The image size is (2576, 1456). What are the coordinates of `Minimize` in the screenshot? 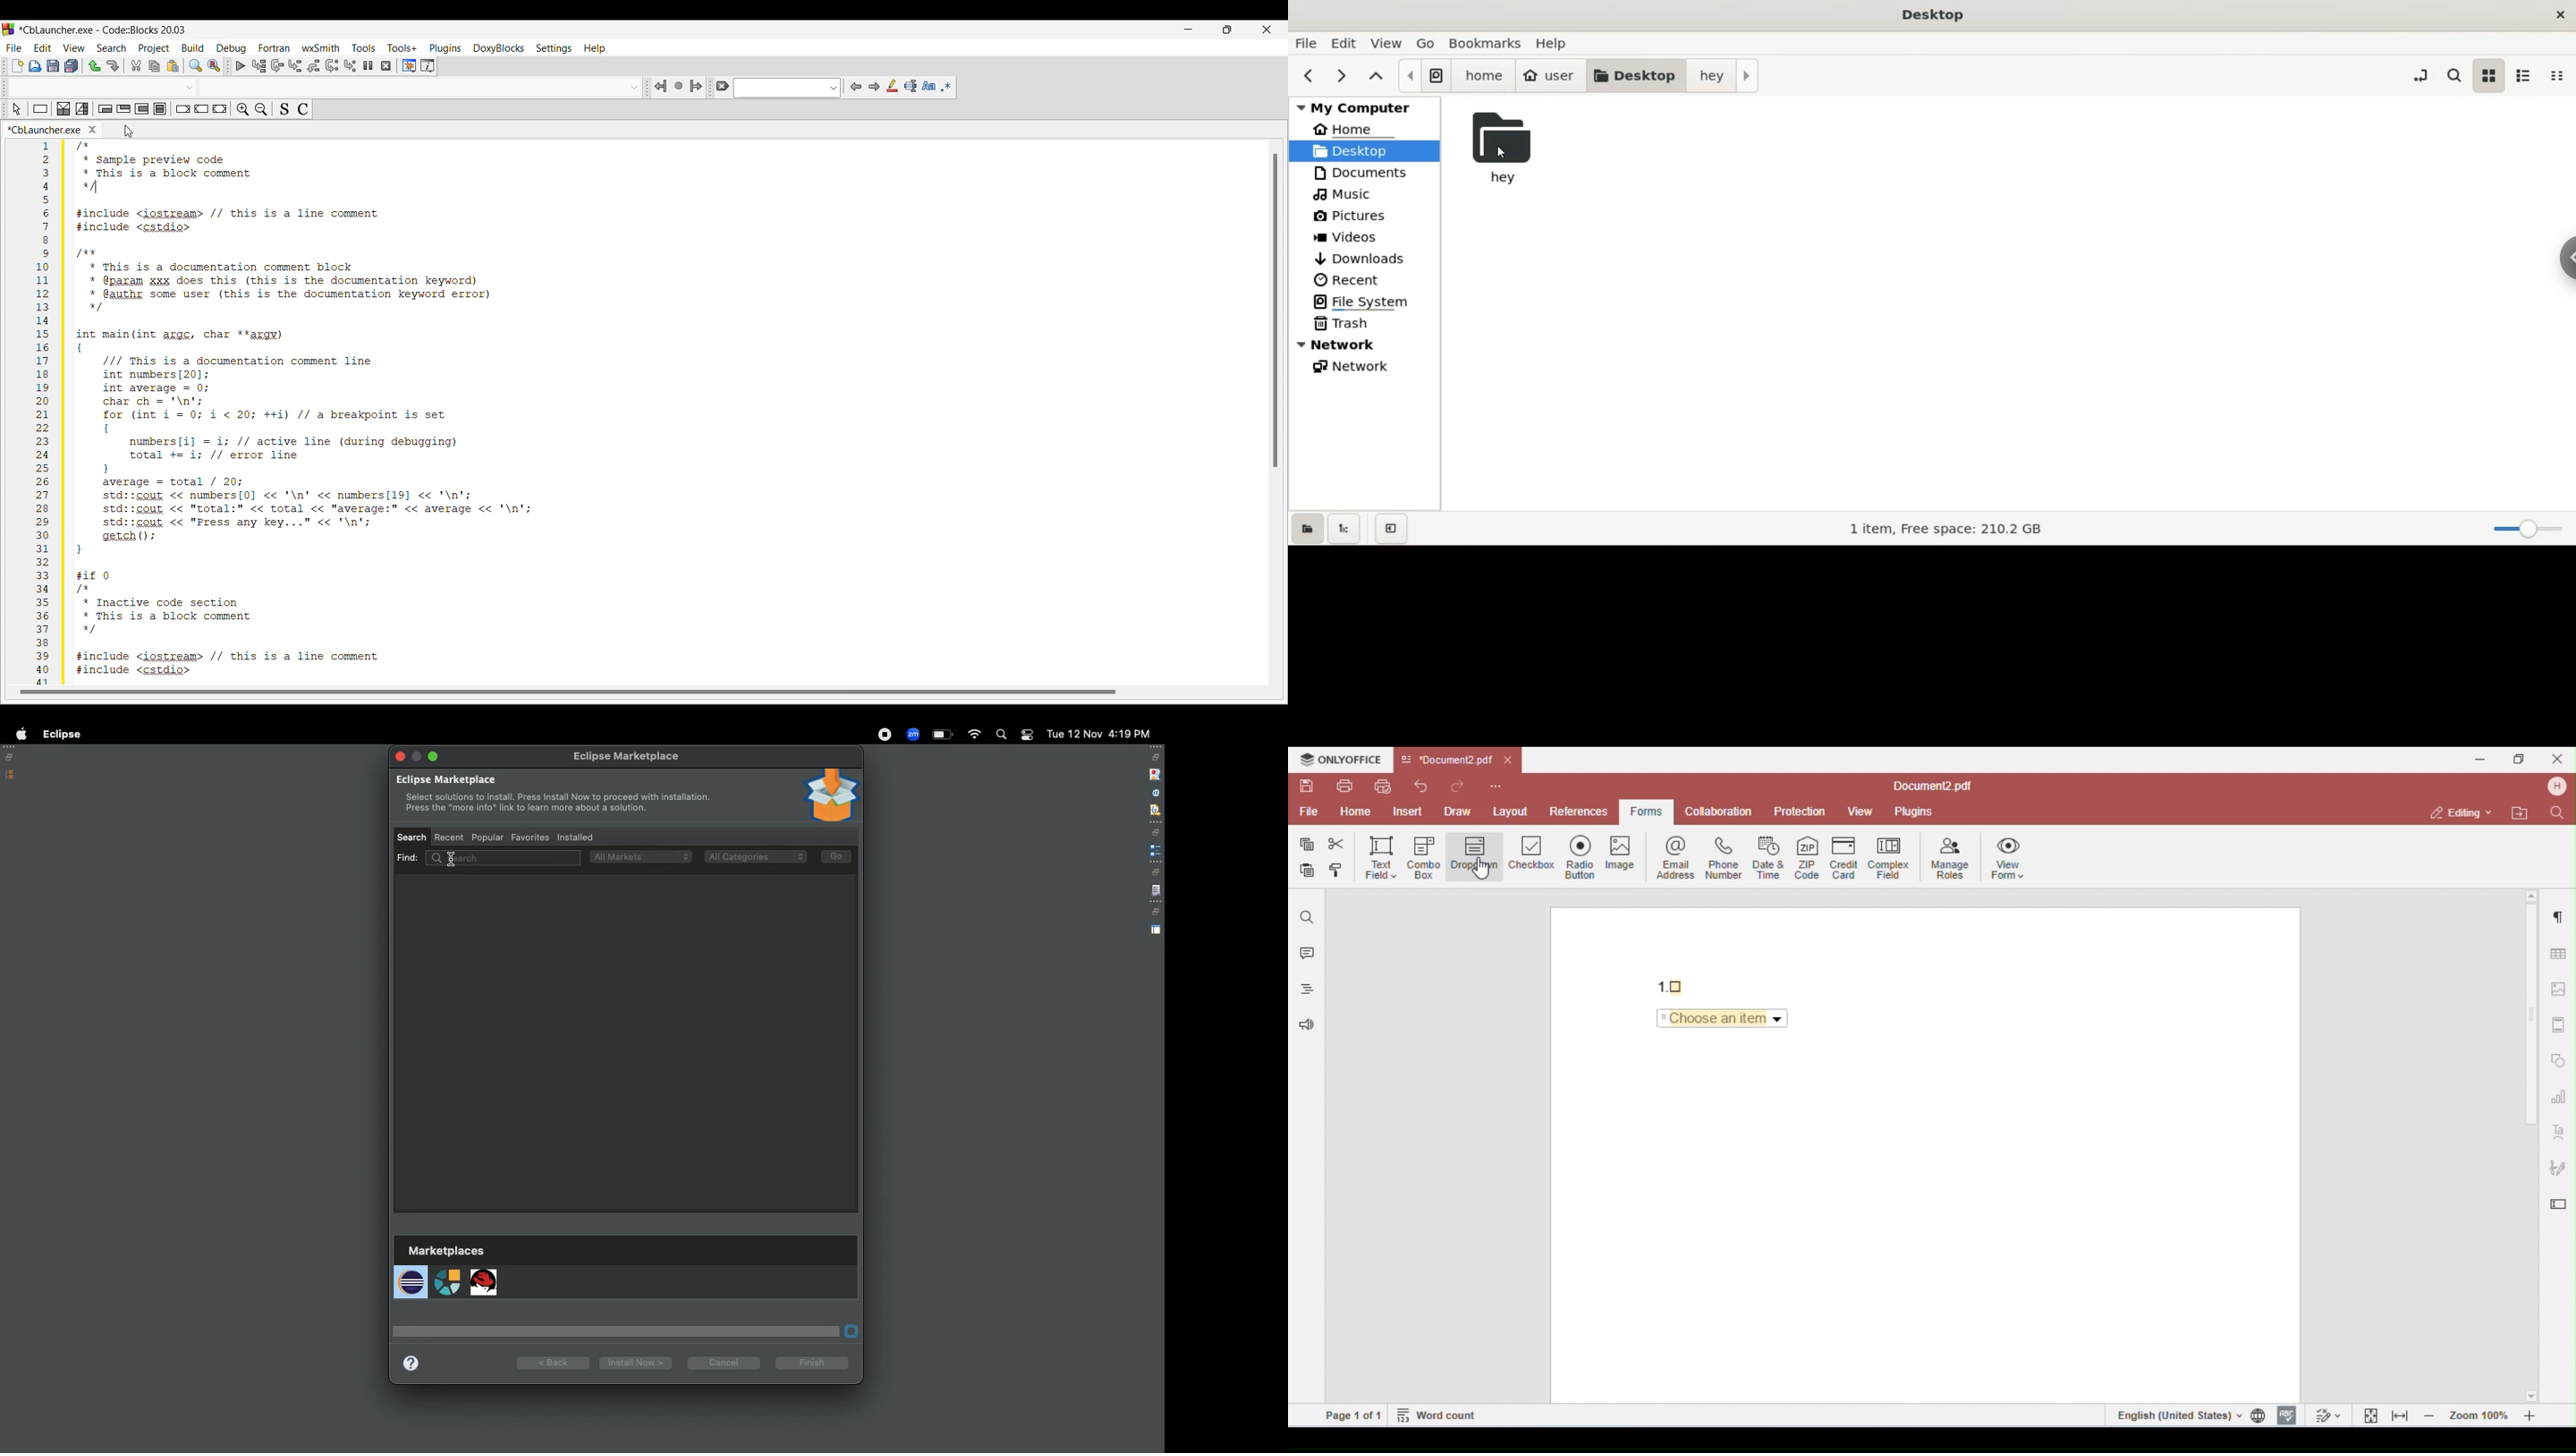 It's located at (435, 755).